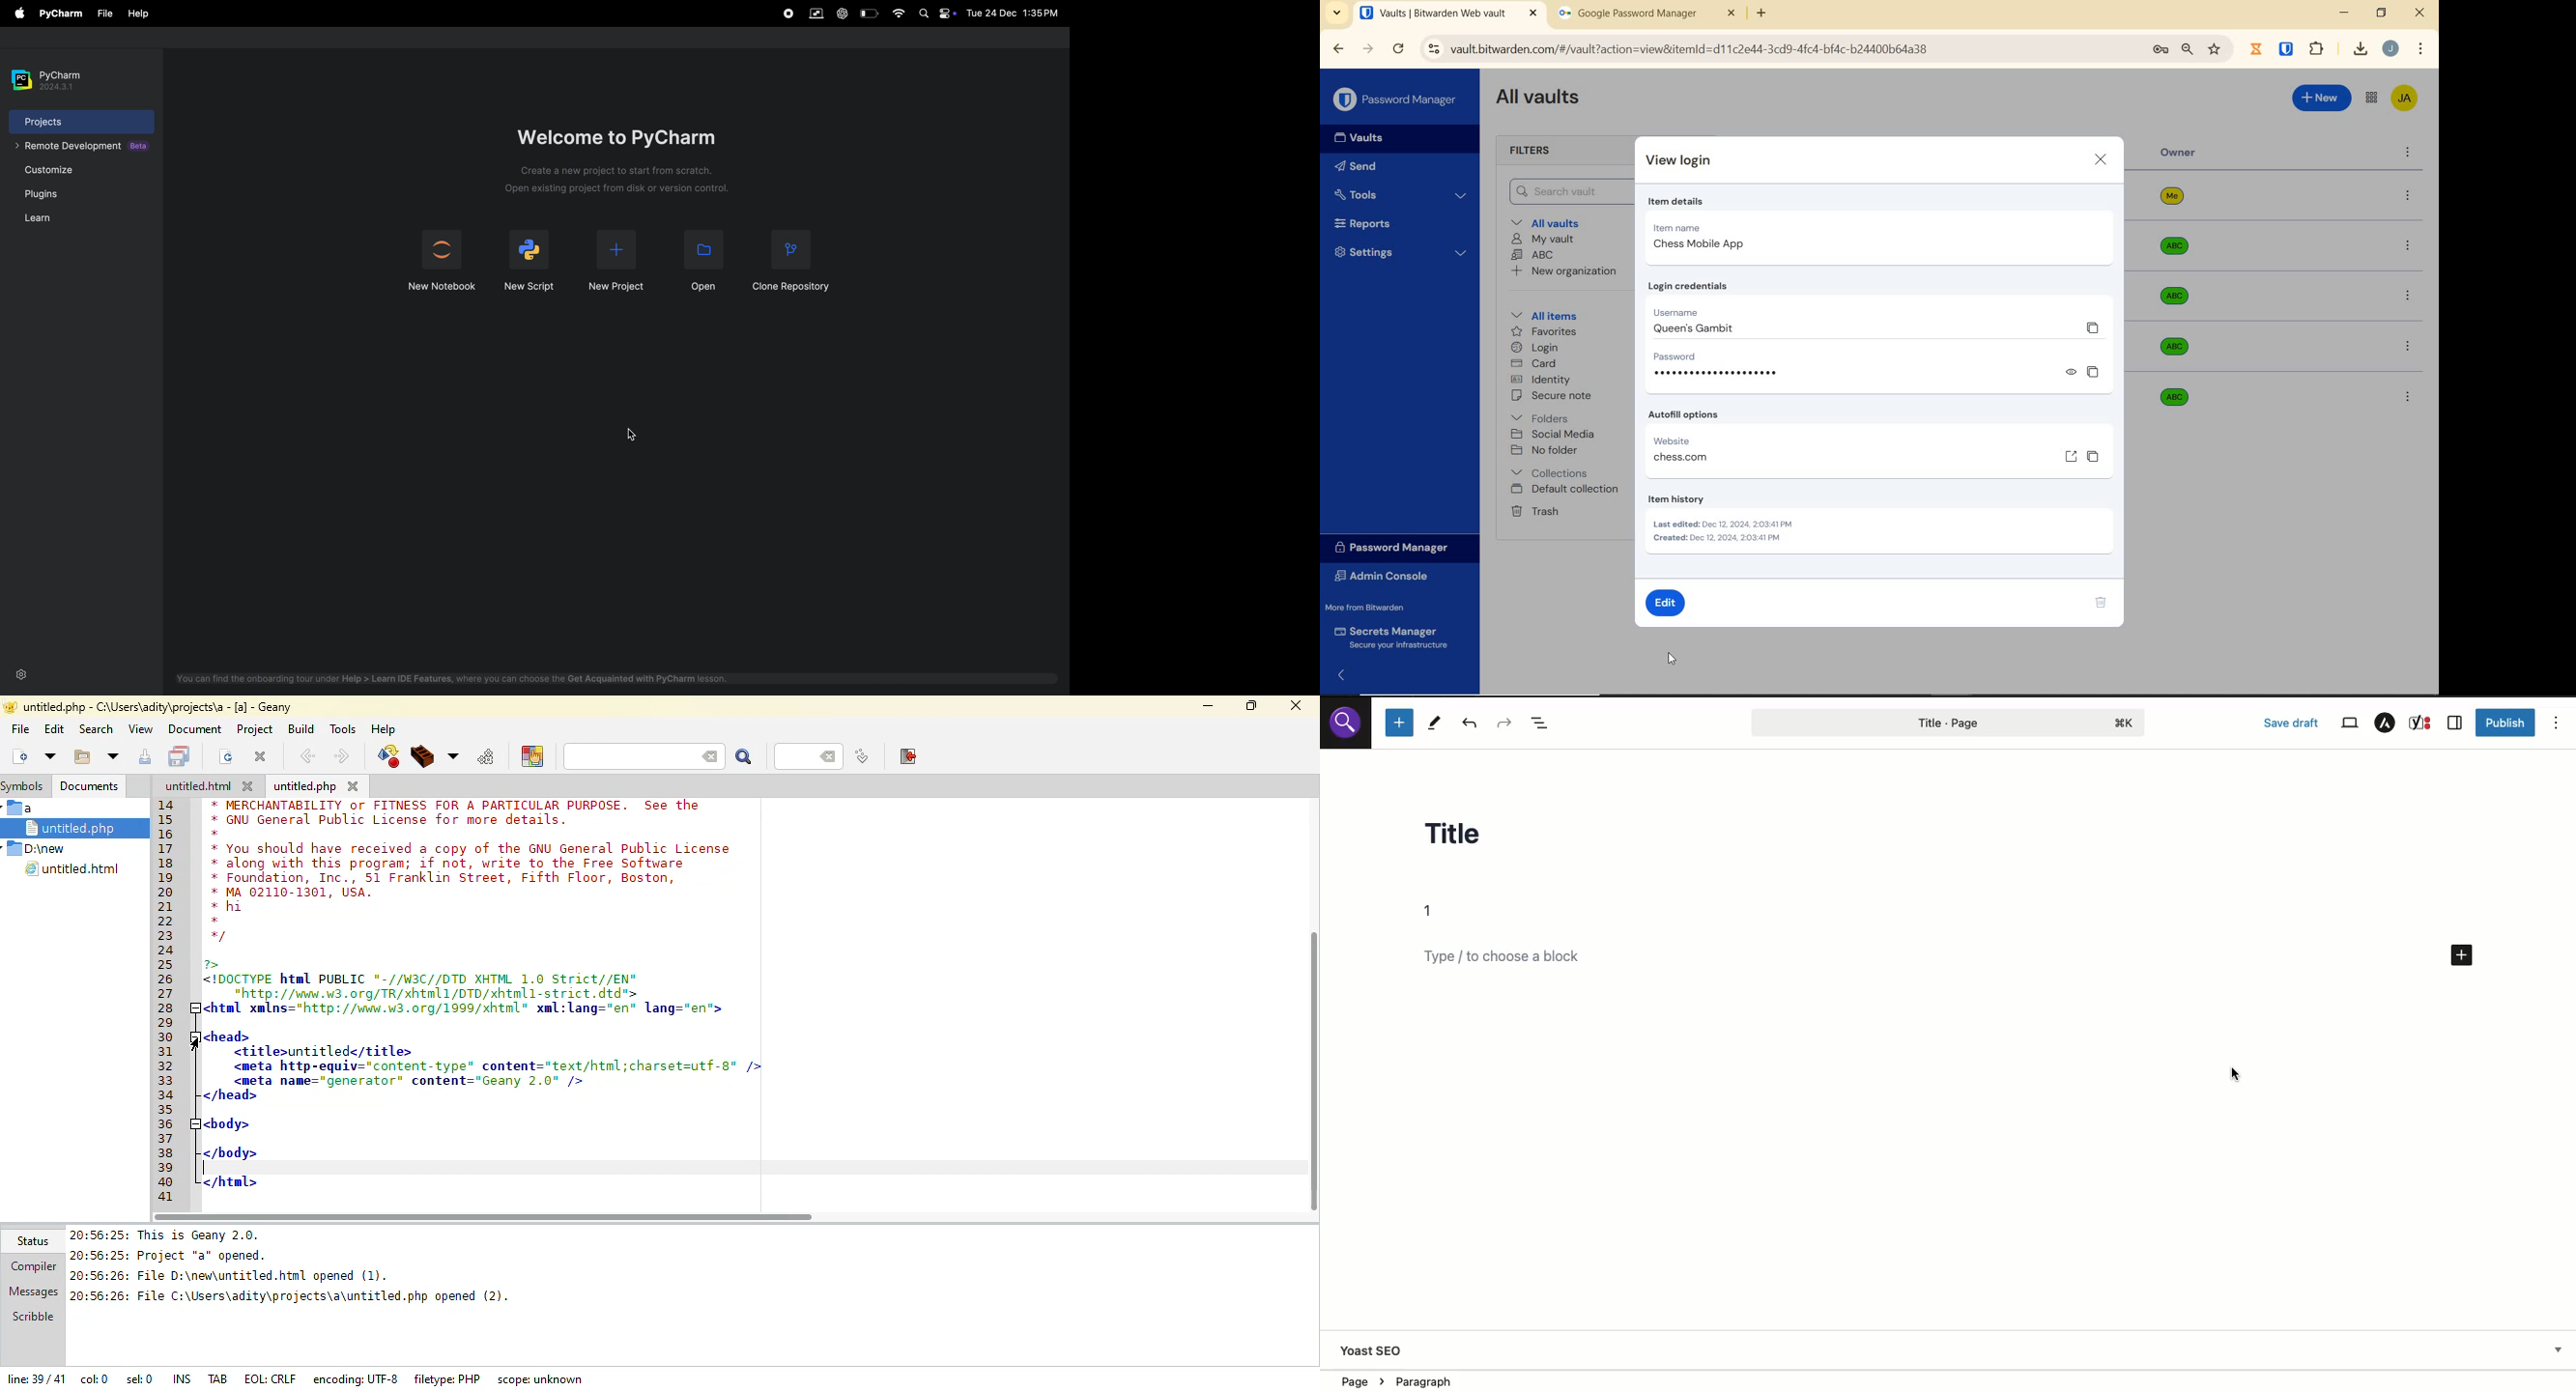 The width and height of the screenshot is (2576, 1400). Describe the element at coordinates (1533, 364) in the screenshot. I see `card` at that location.